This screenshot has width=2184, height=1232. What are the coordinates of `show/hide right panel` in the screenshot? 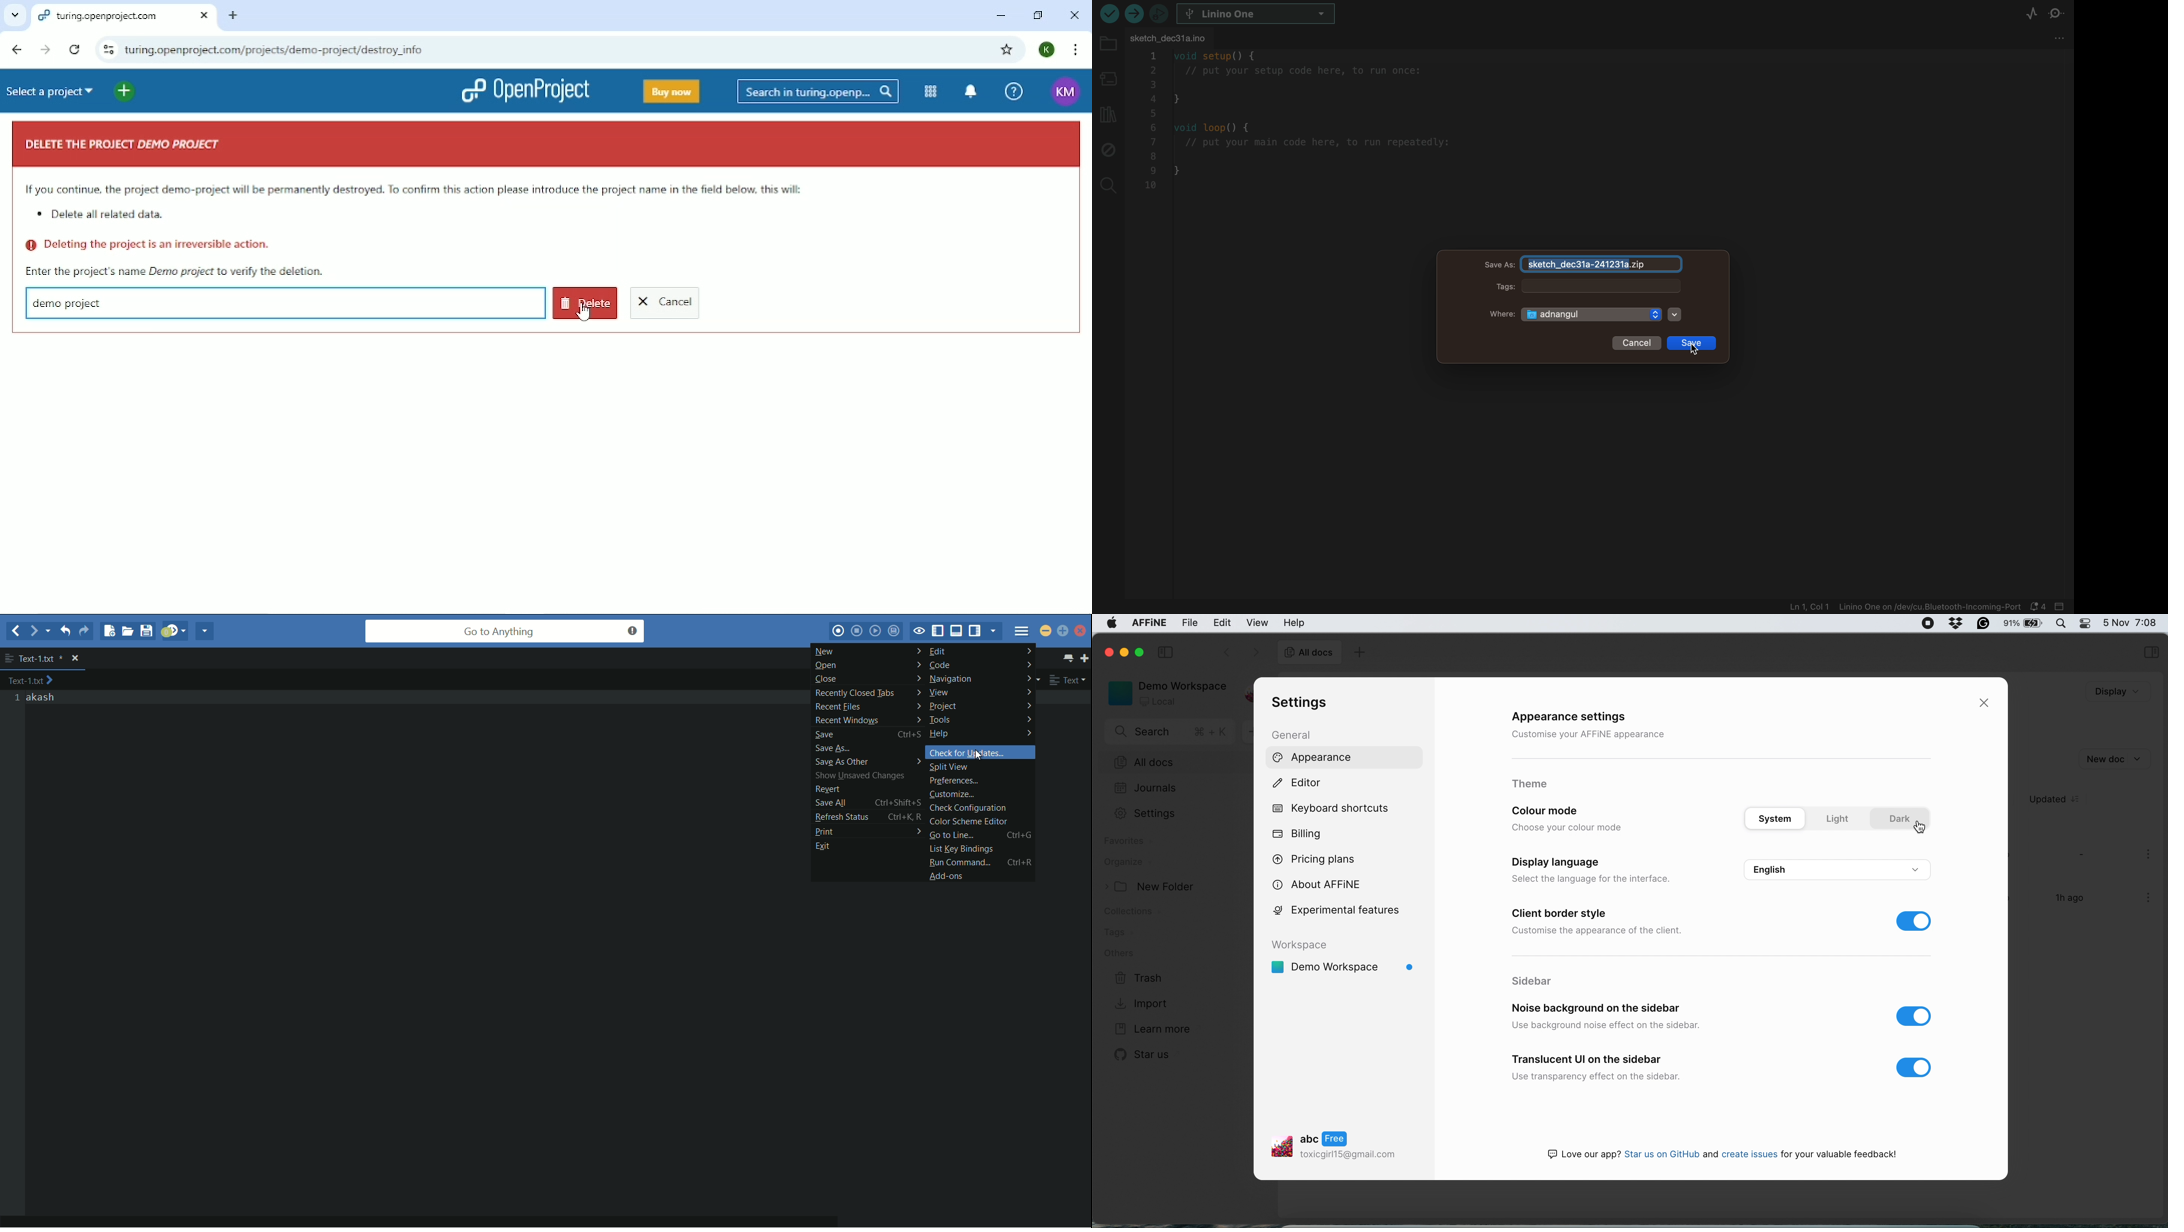 It's located at (977, 631).